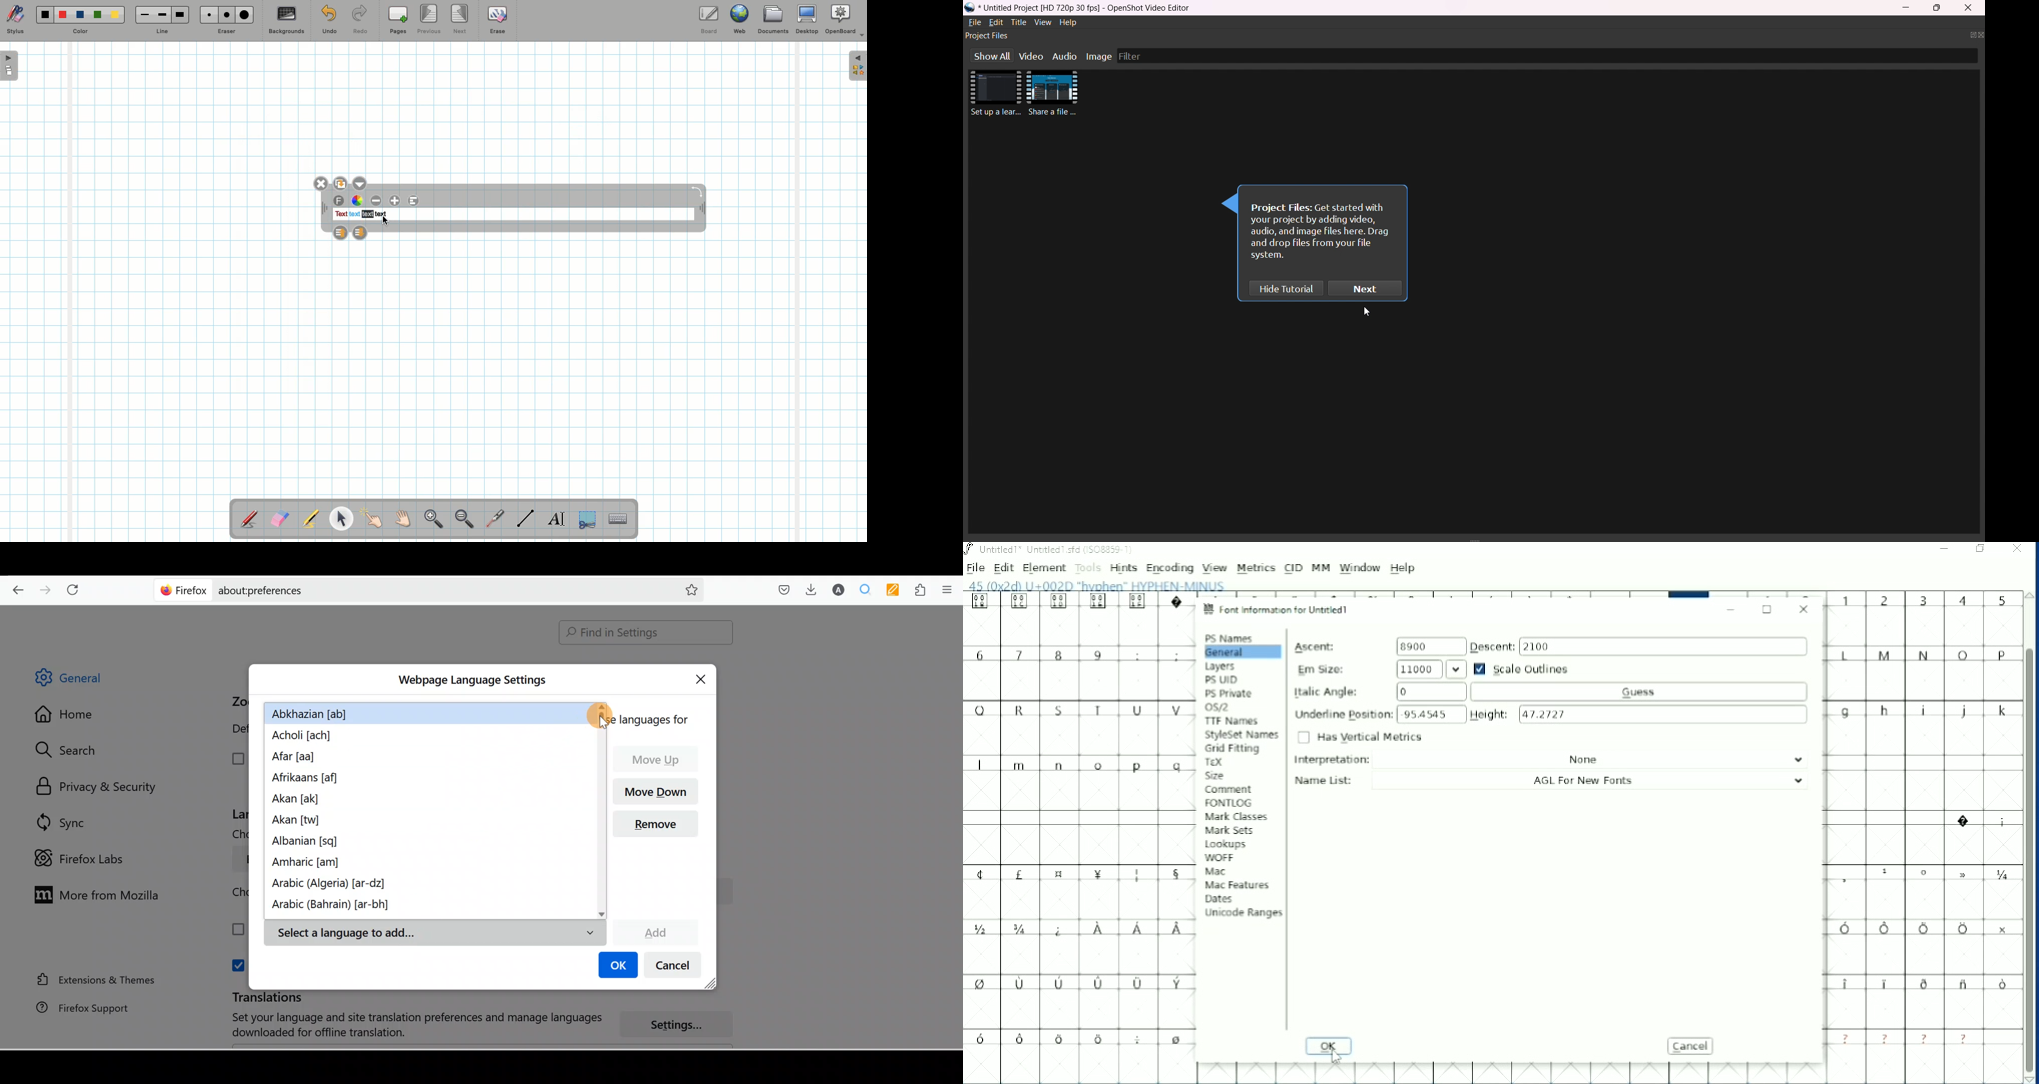 The width and height of the screenshot is (2044, 1092). What do you see at coordinates (1232, 721) in the screenshot?
I see `TTF Names` at bounding box center [1232, 721].